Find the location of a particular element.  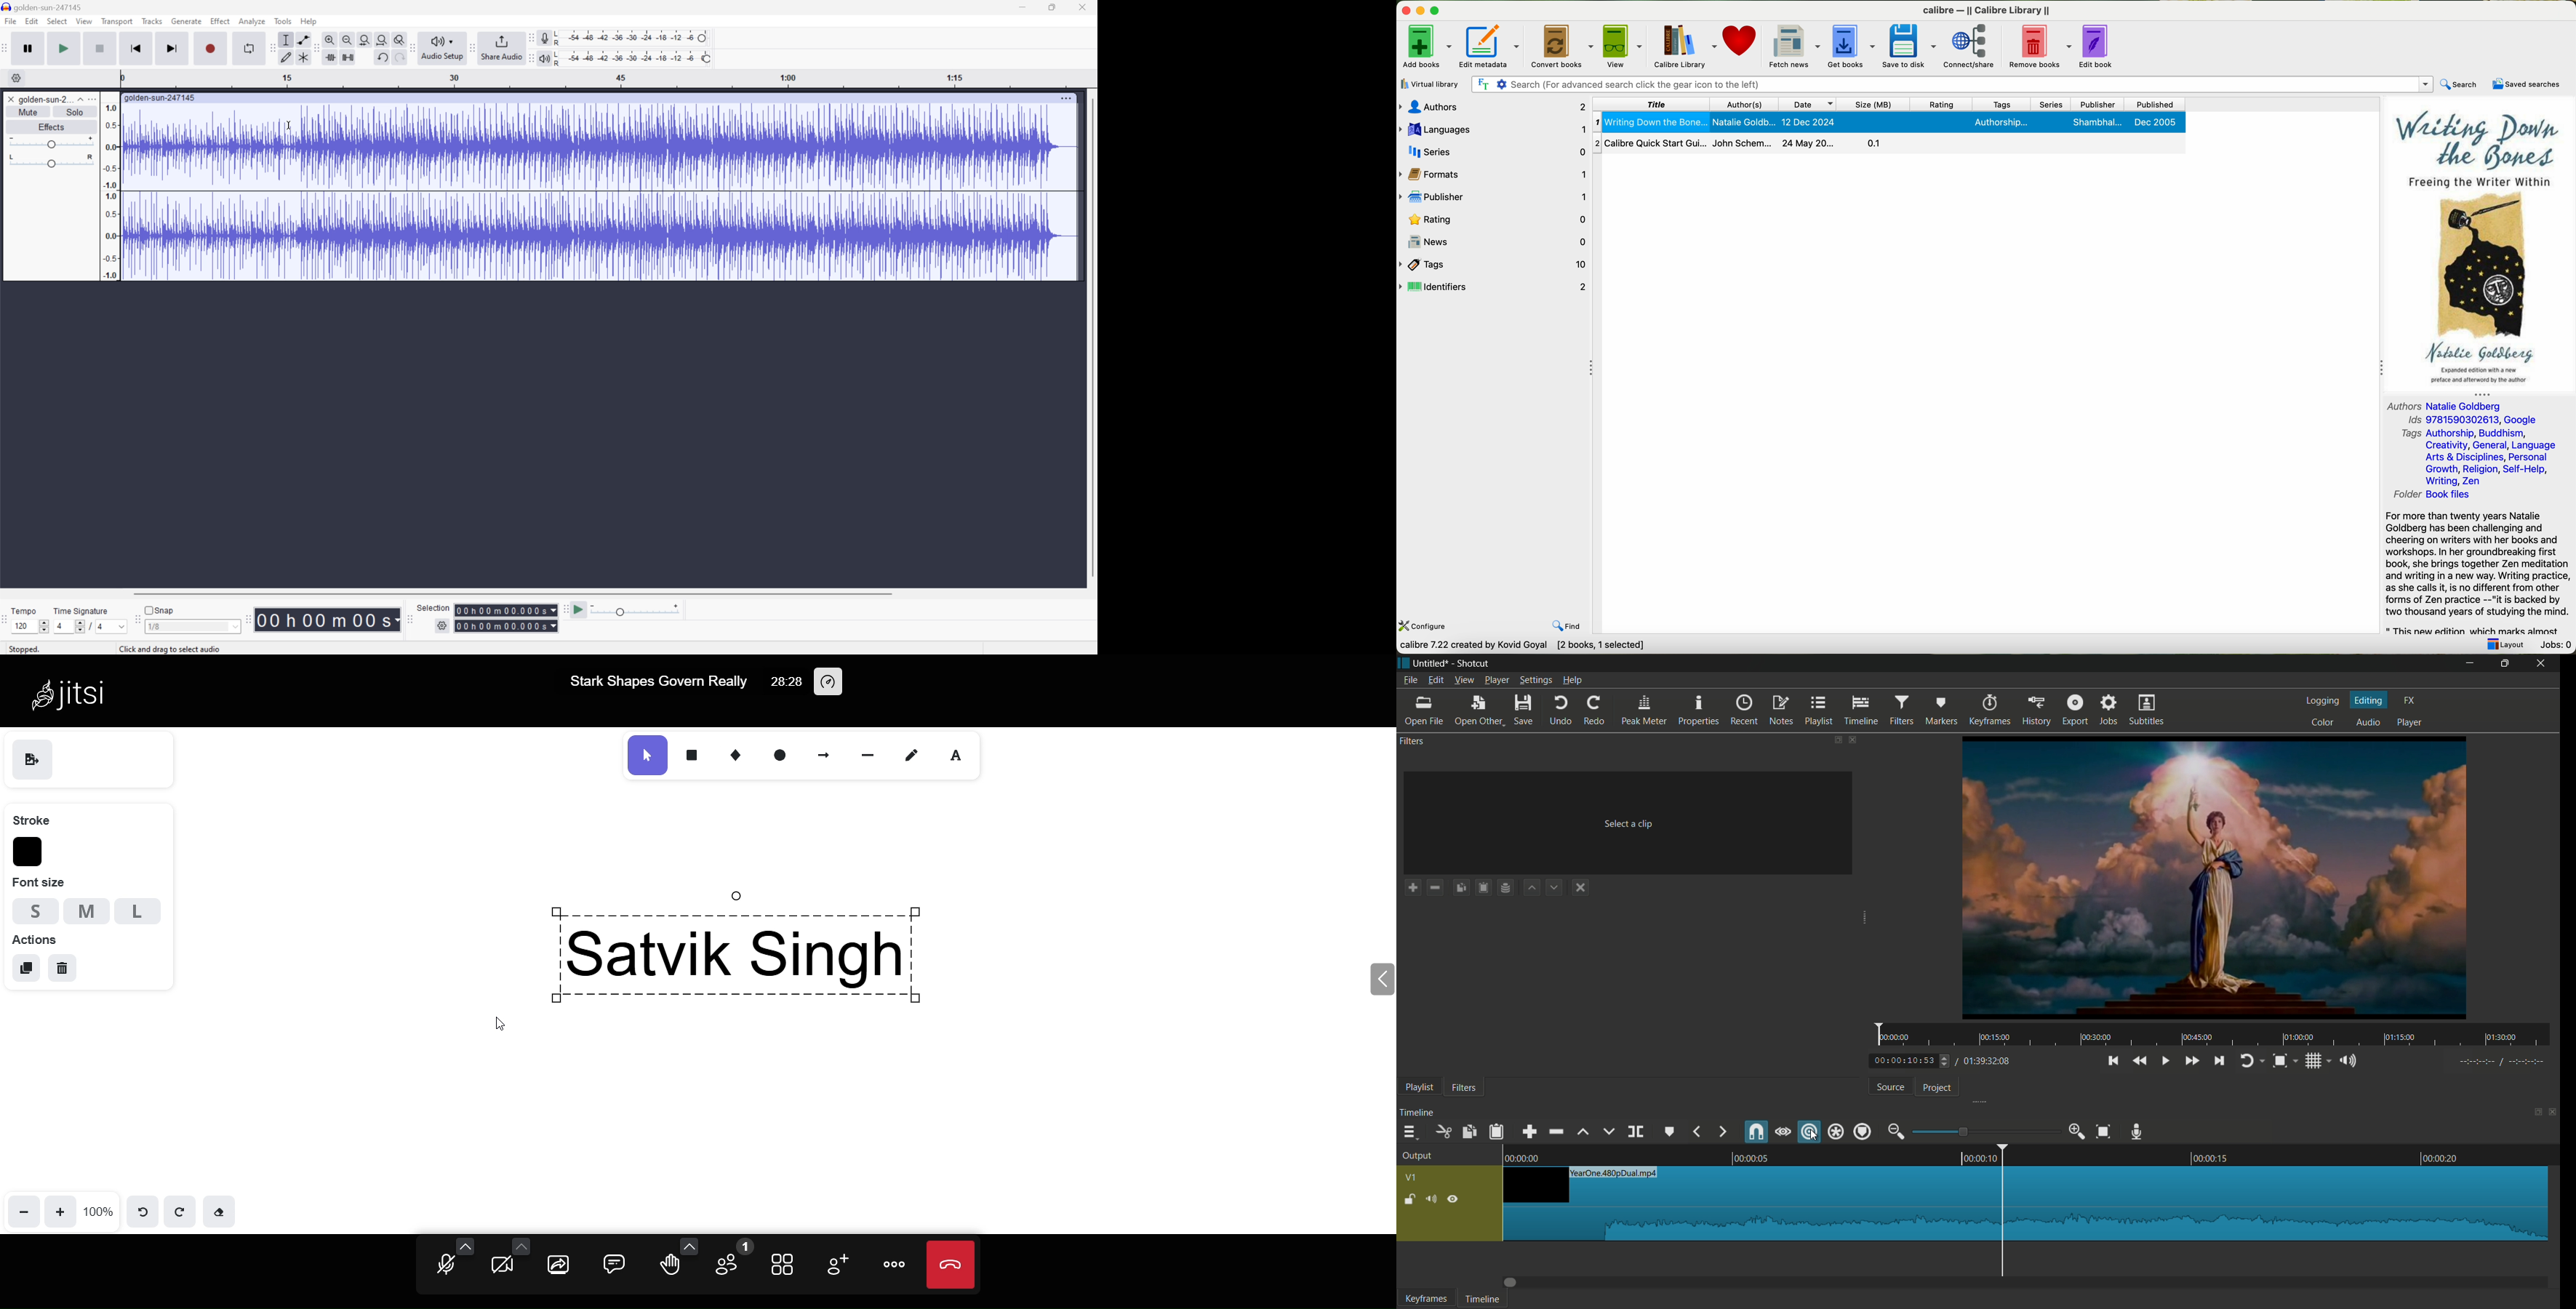

save is located at coordinates (1524, 710).